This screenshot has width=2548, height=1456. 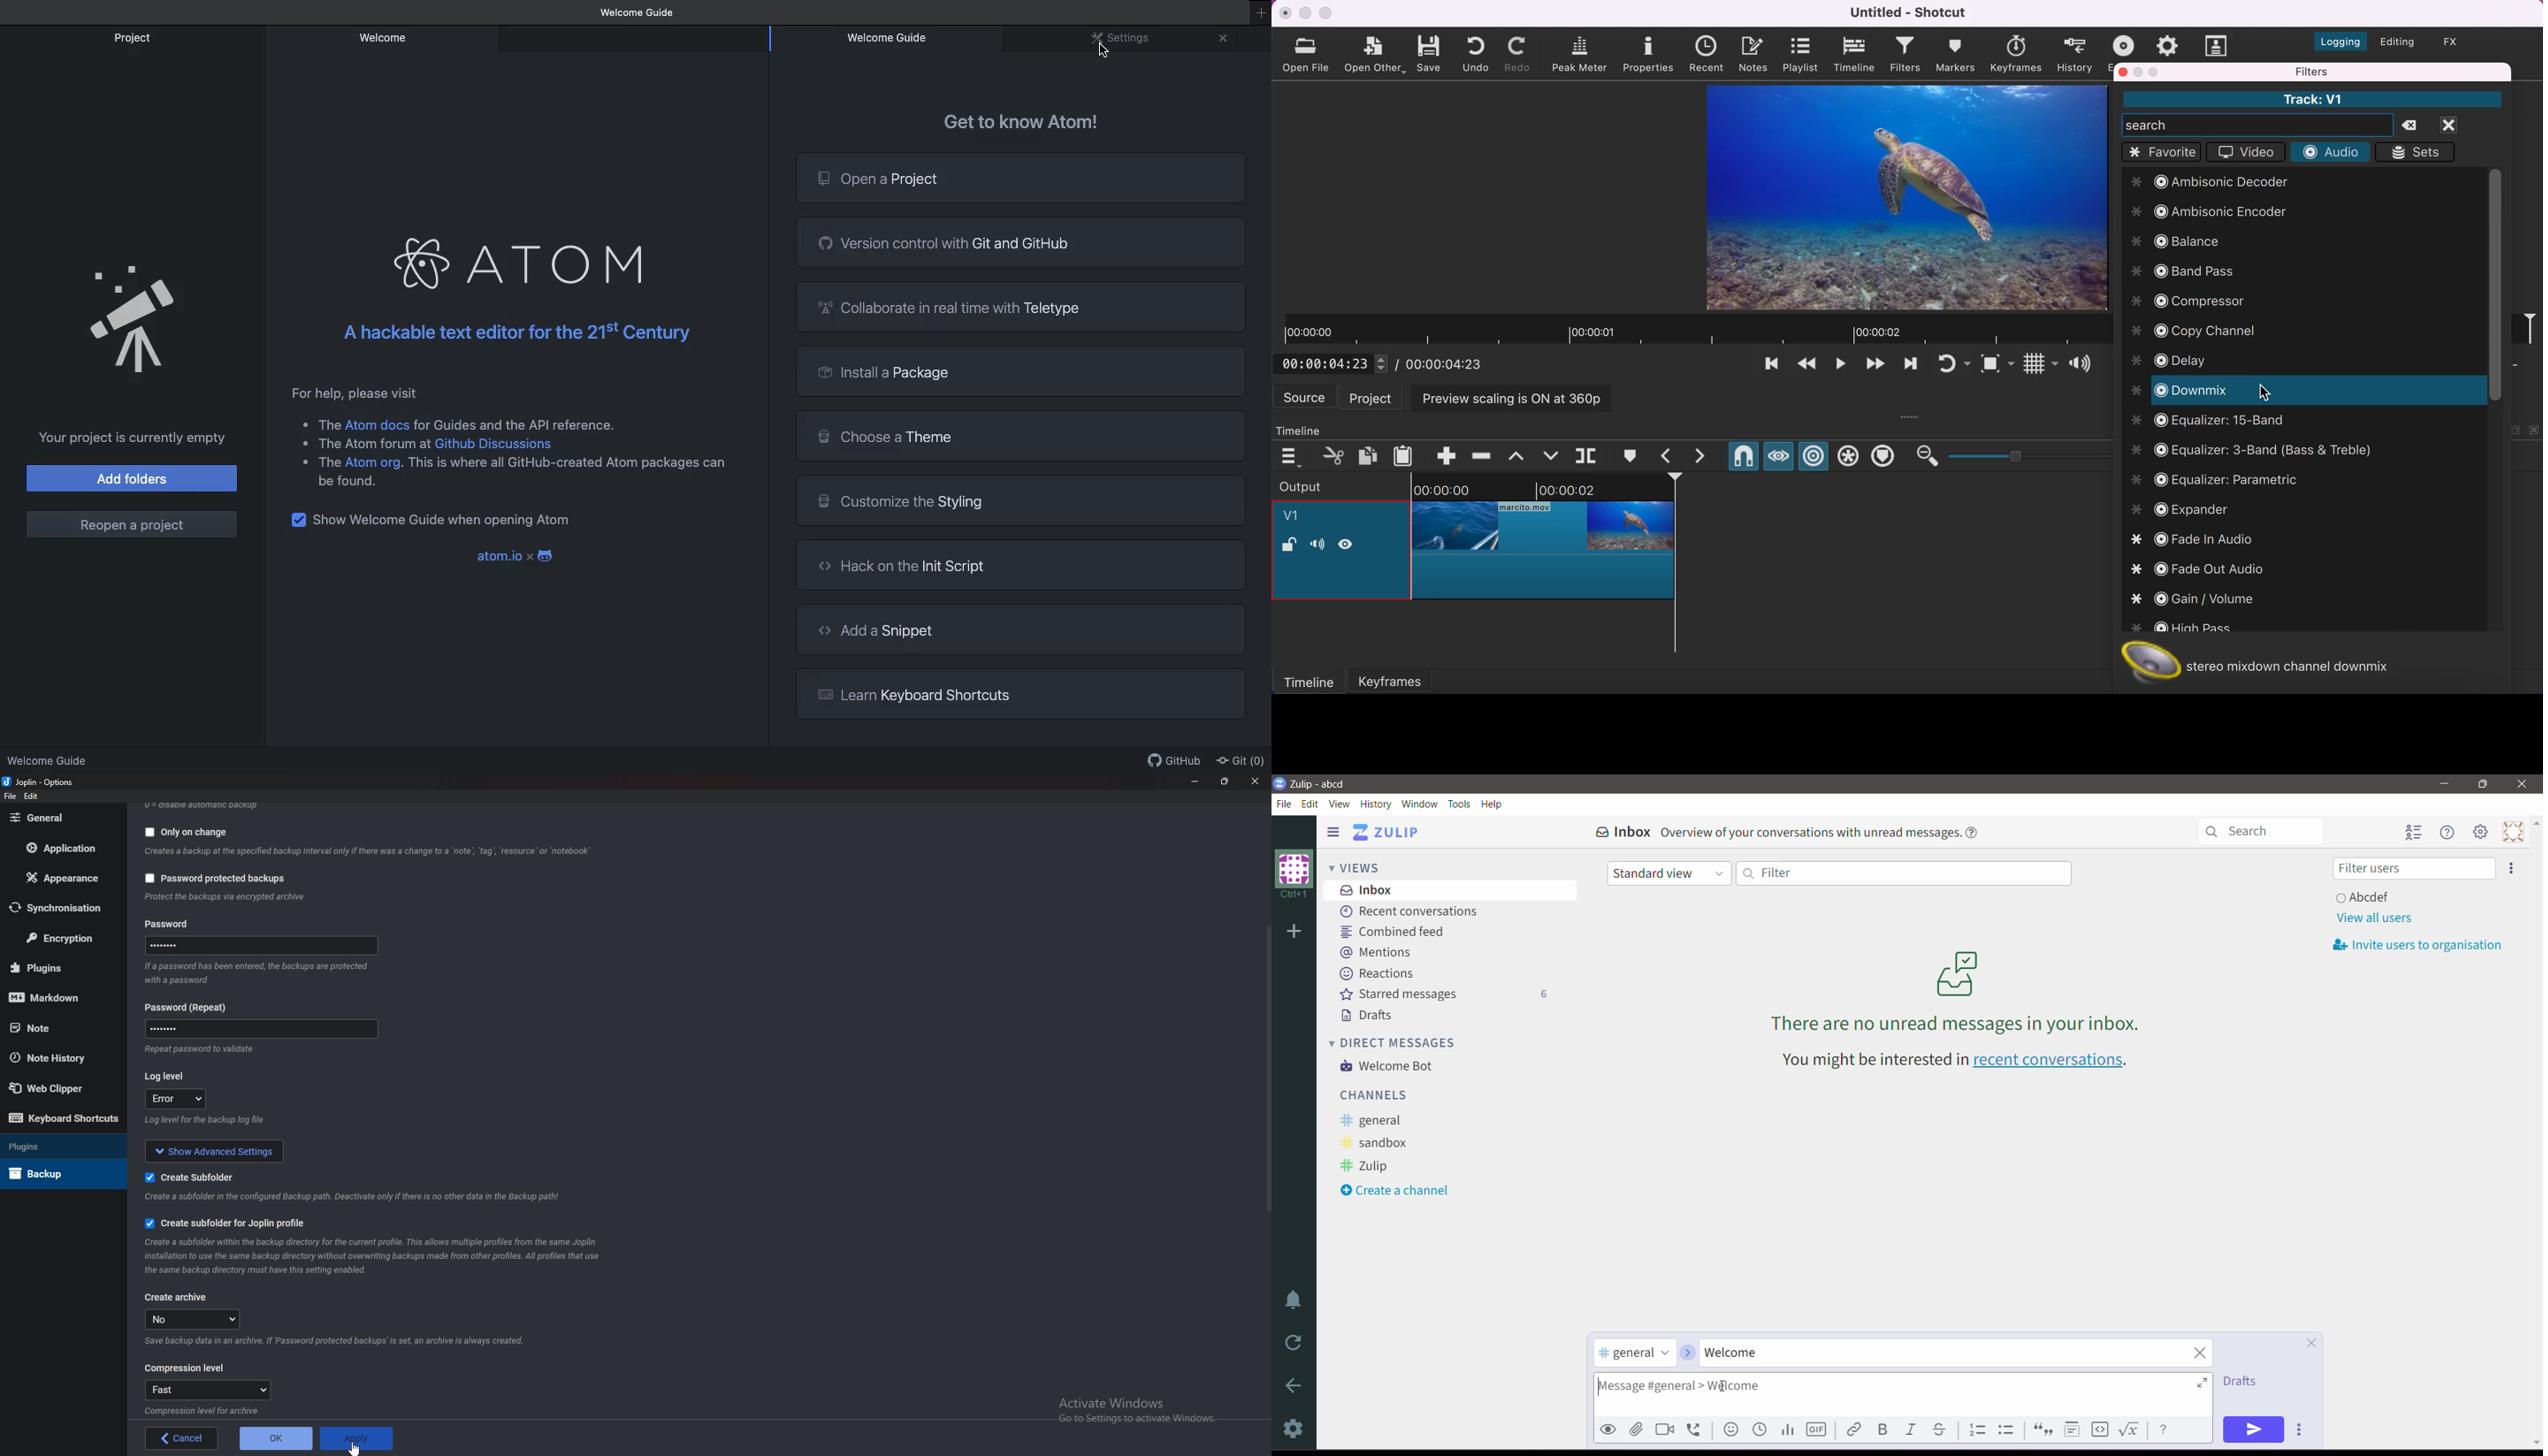 What do you see at coordinates (1698, 1429) in the screenshot?
I see `Add voice call` at bounding box center [1698, 1429].